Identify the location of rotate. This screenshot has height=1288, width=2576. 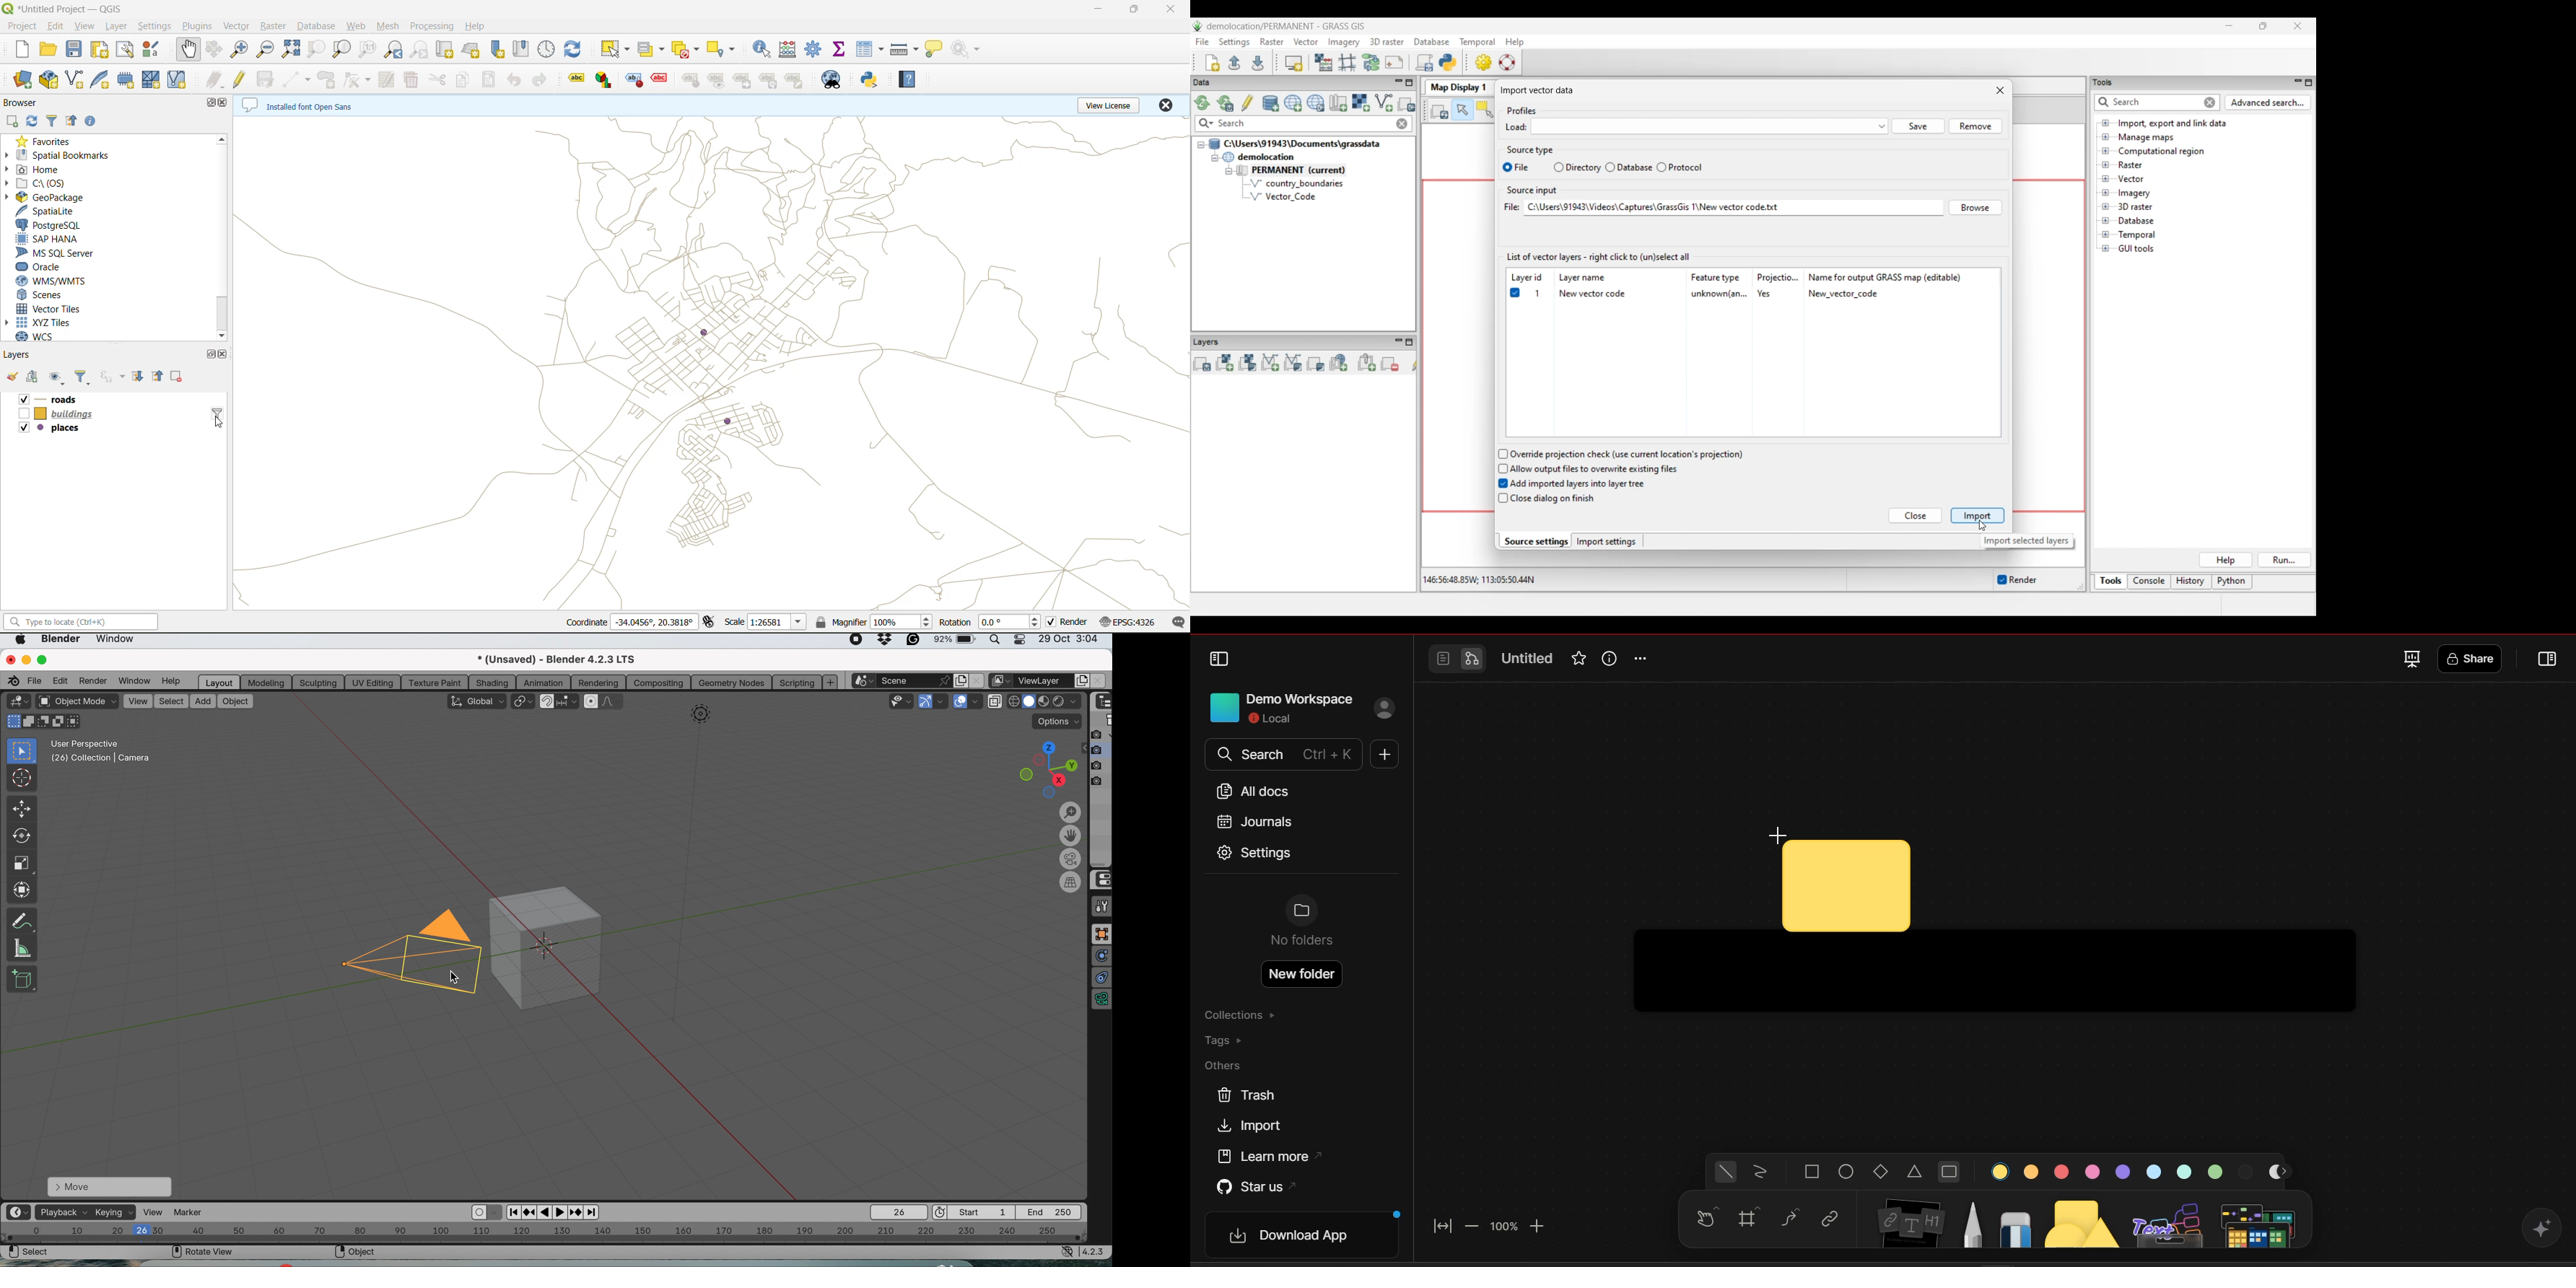
(20, 838).